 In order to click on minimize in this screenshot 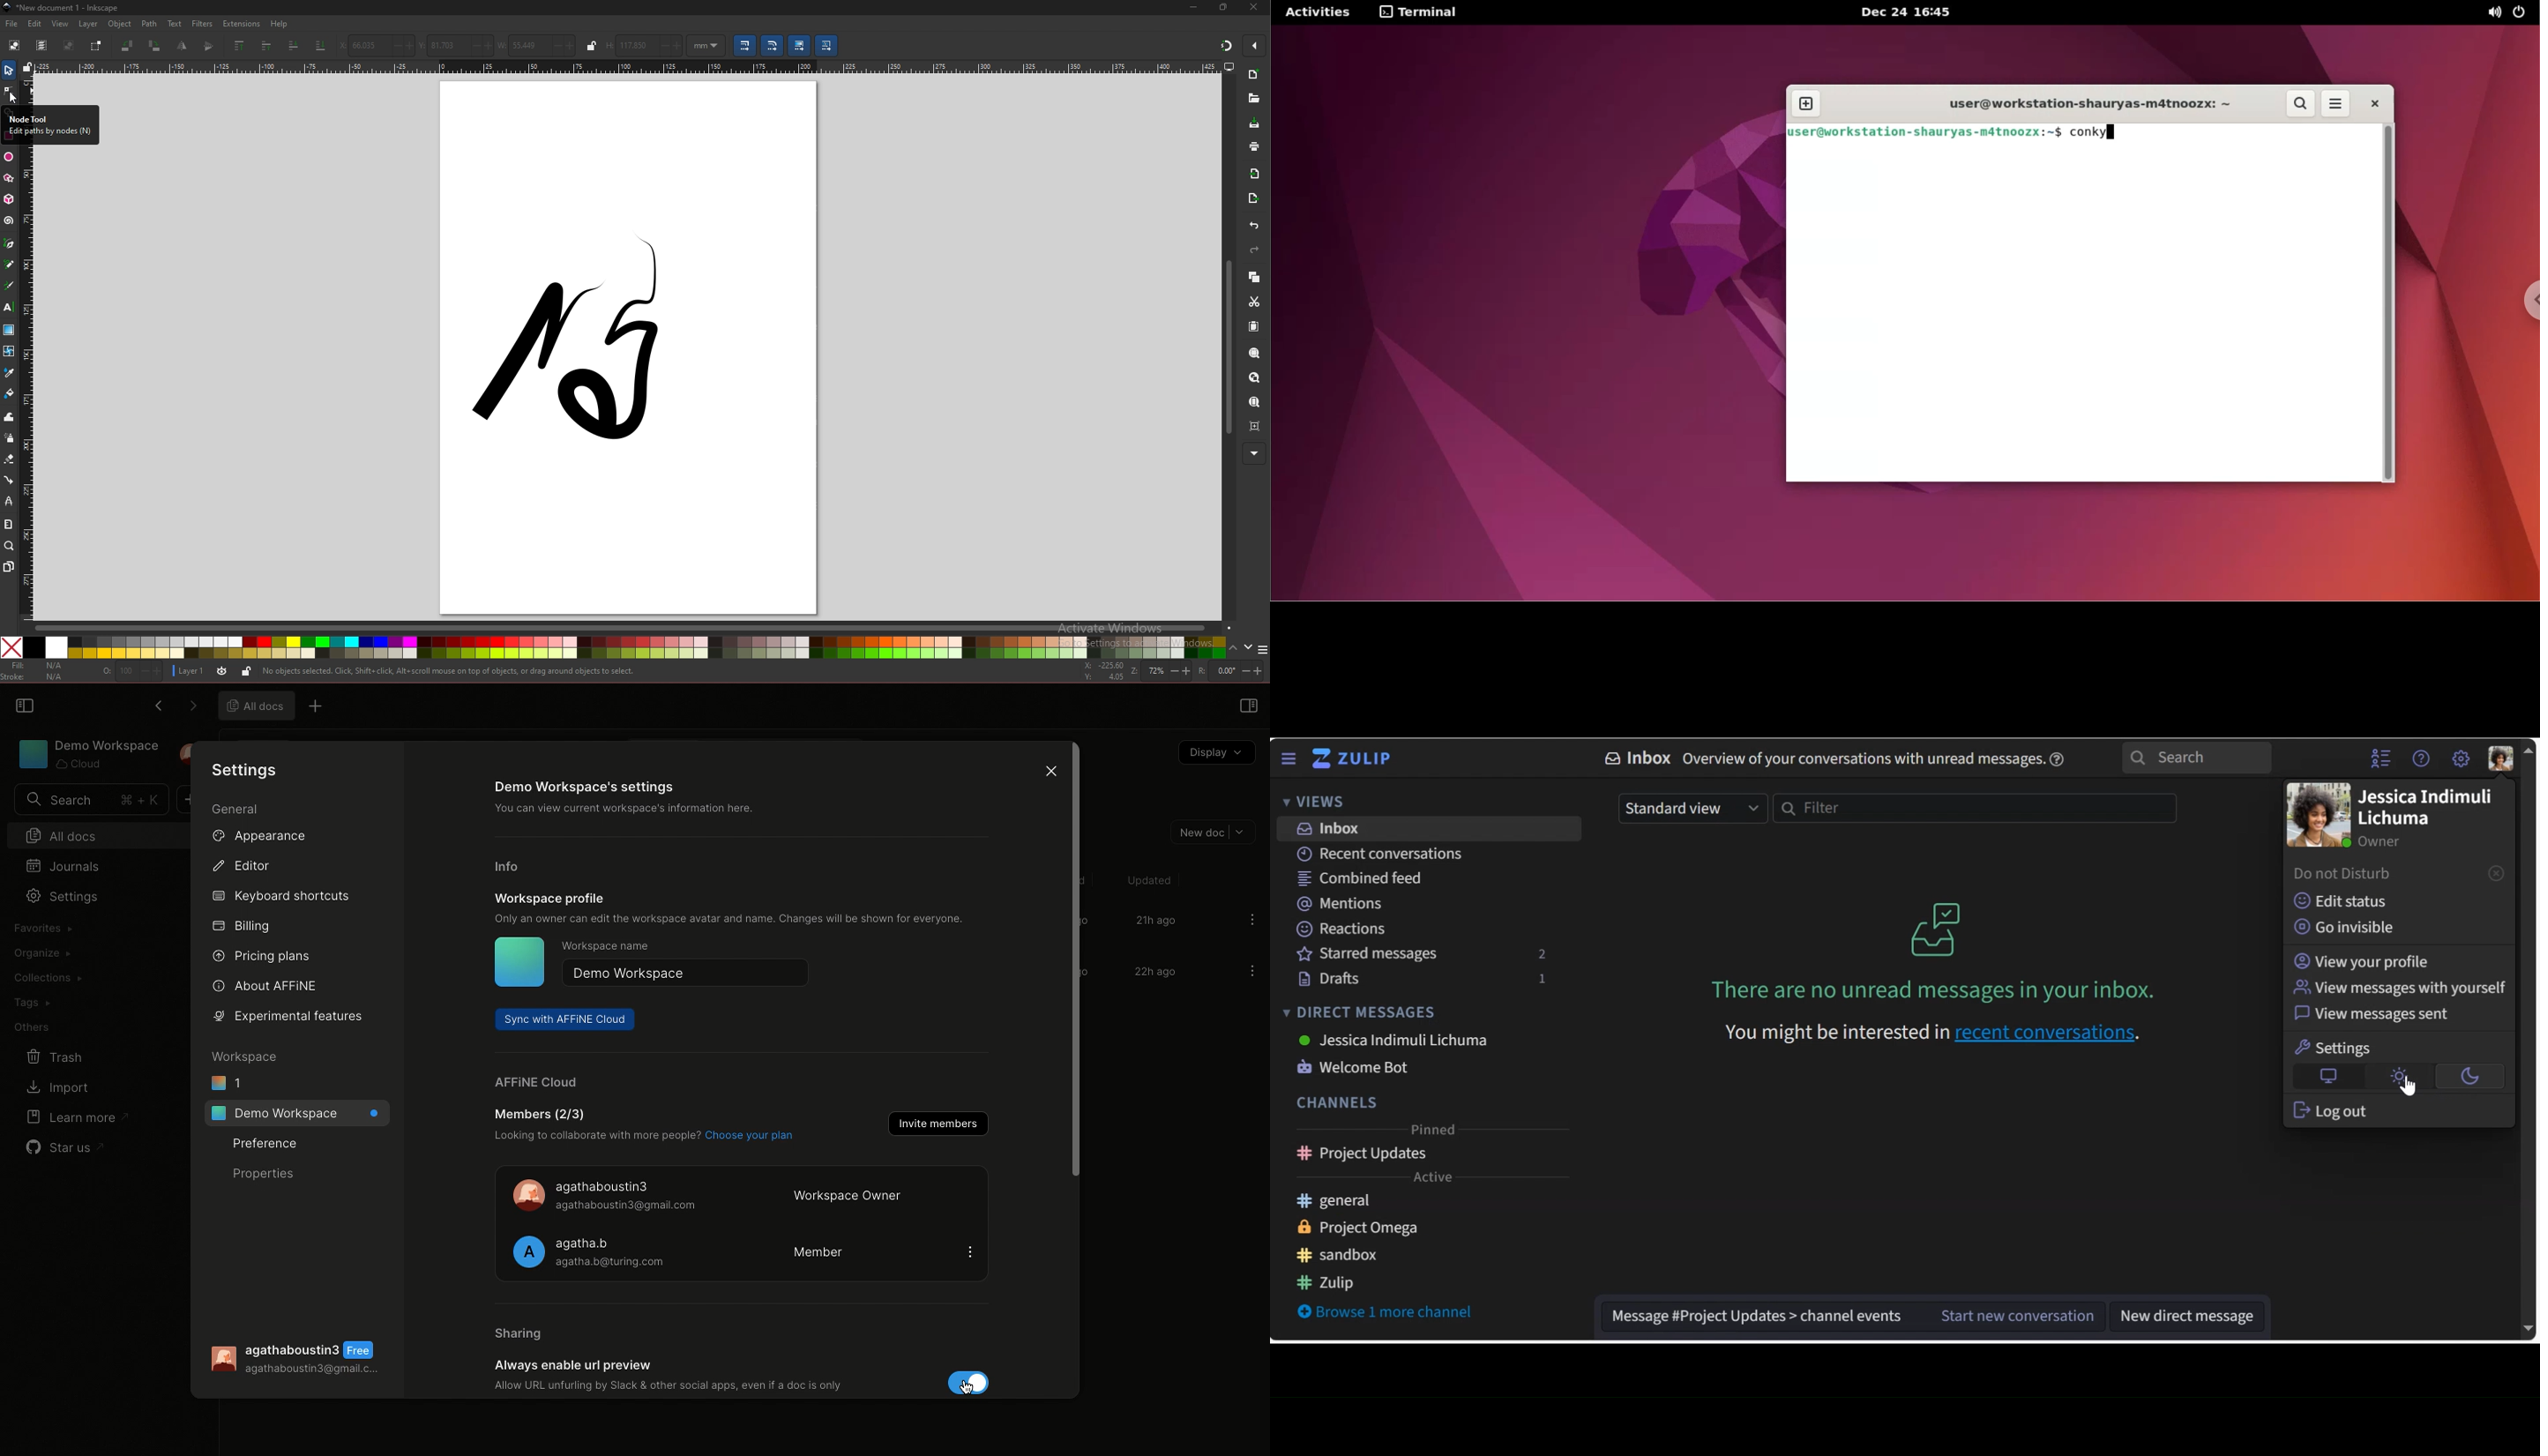, I will do `click(1194, 7)`.